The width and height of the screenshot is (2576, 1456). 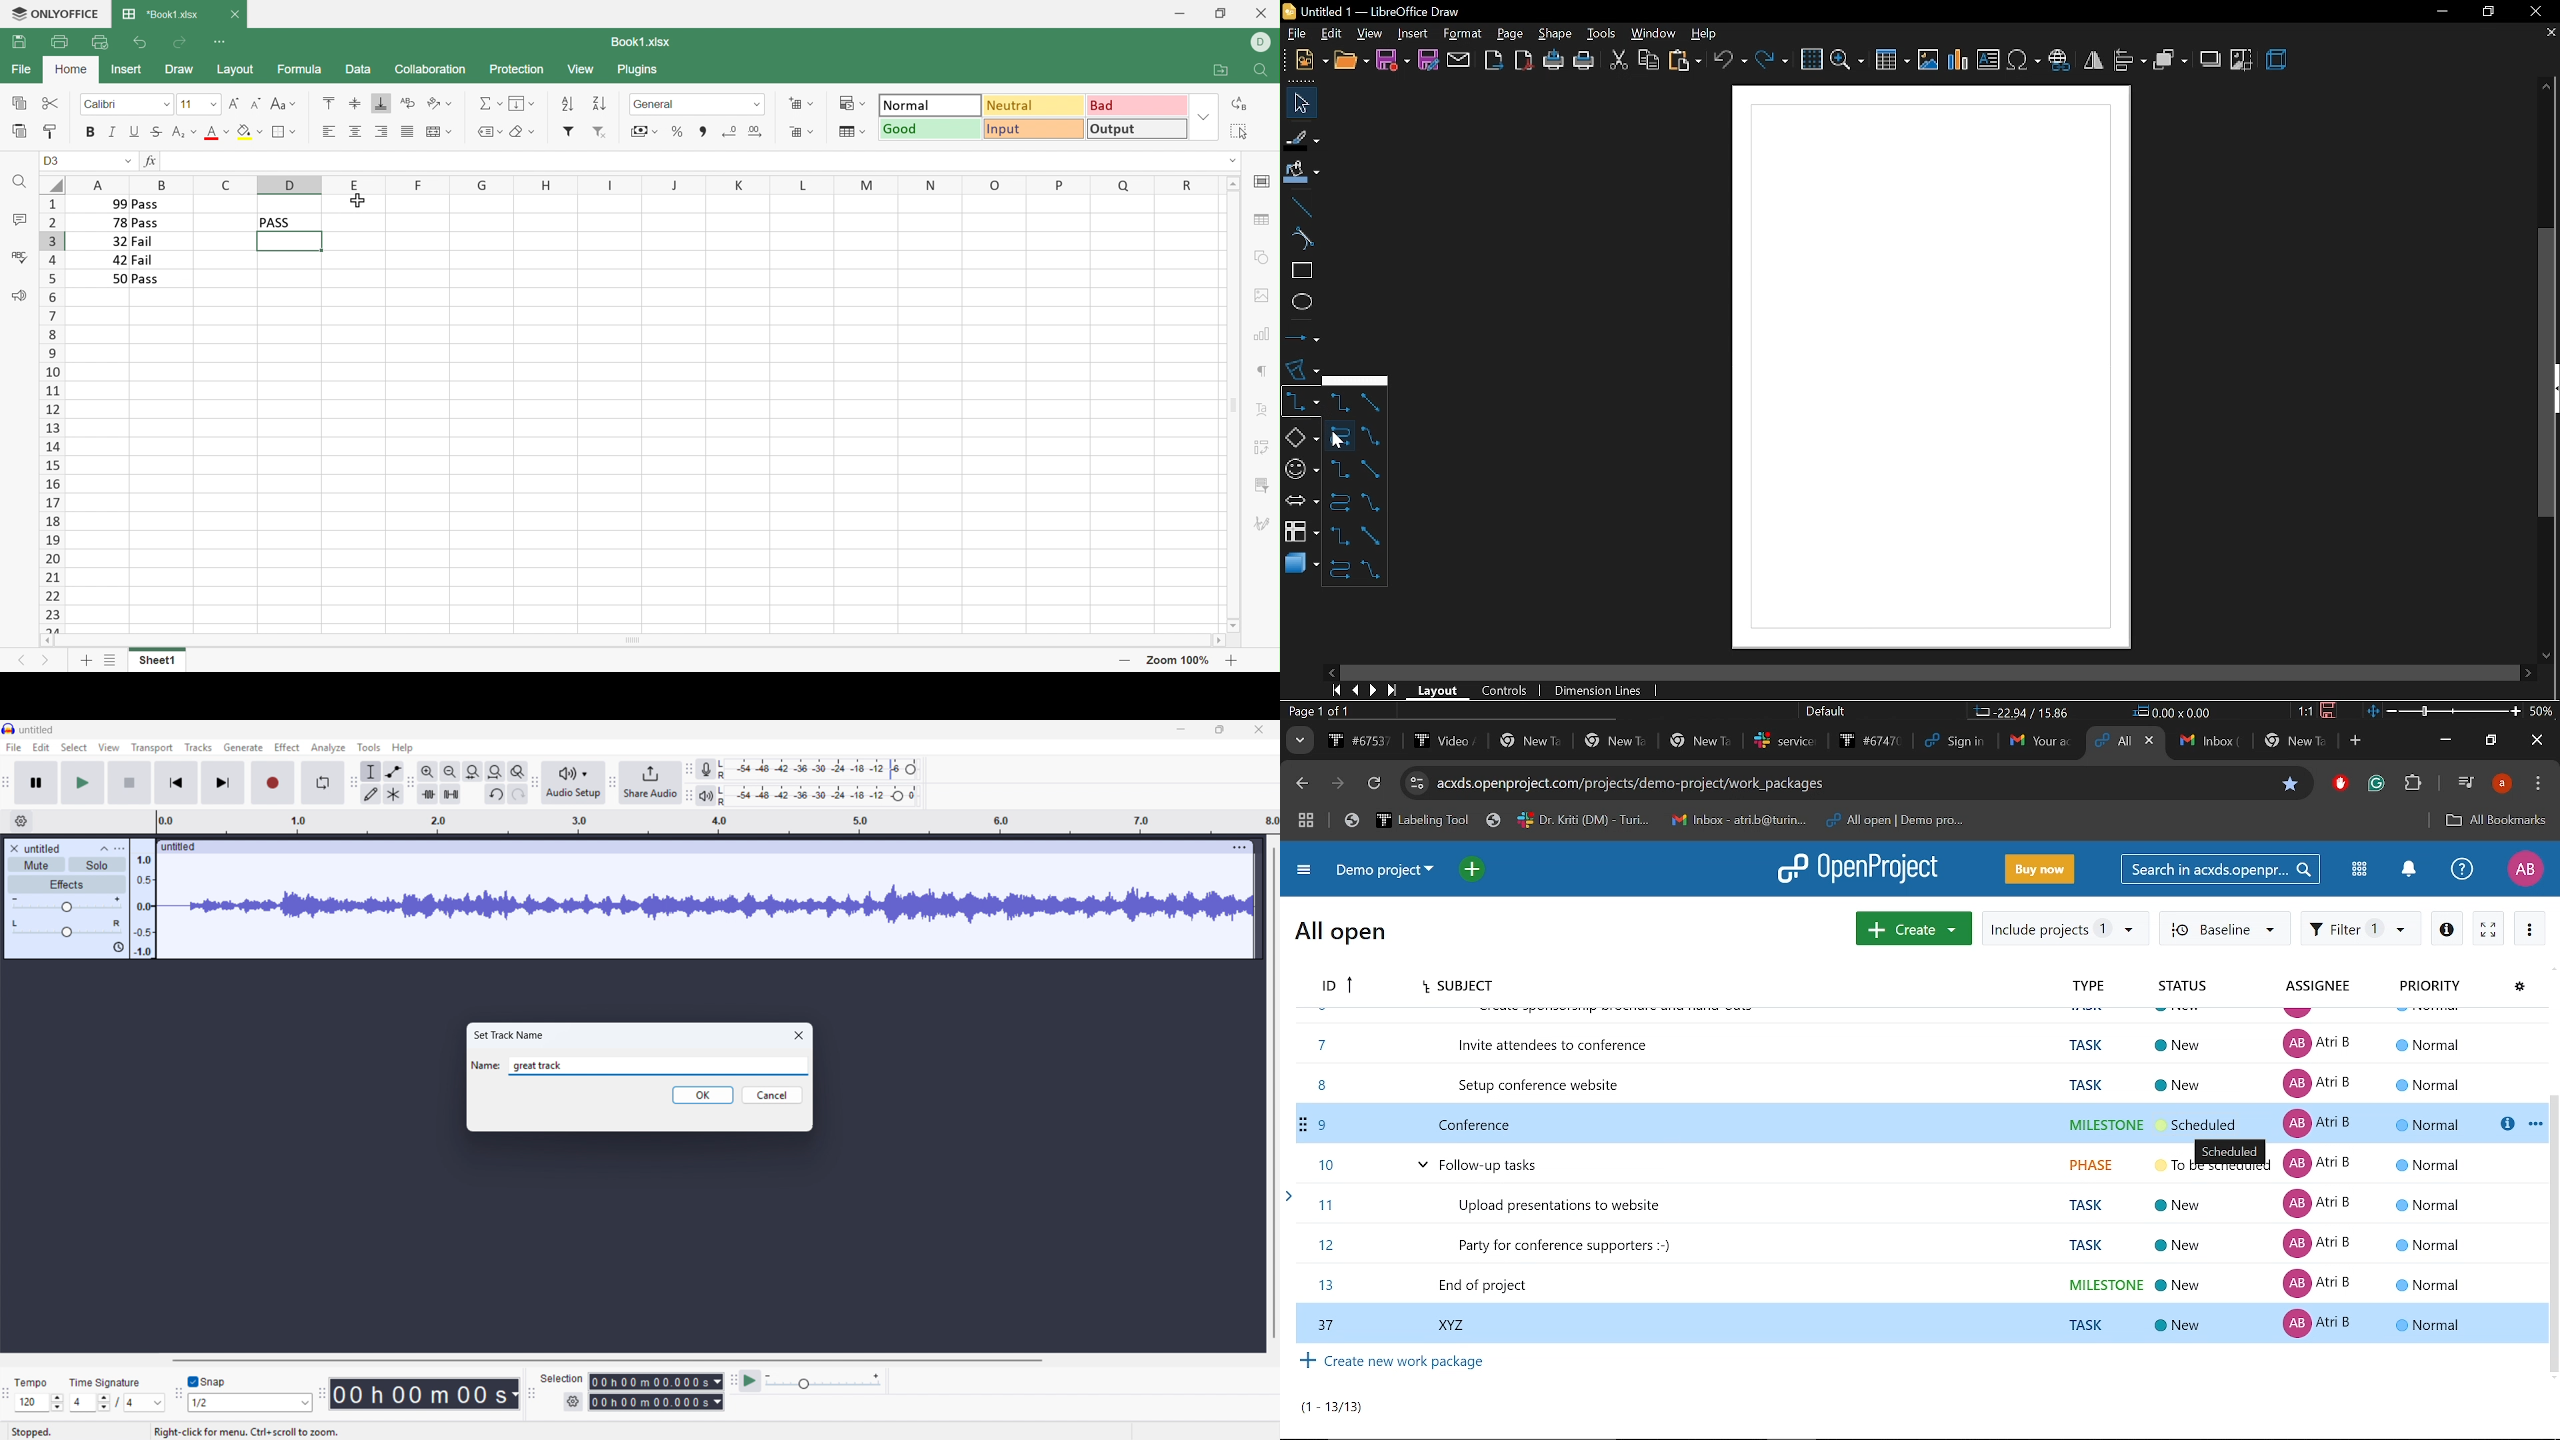 What do you see at coordinates (1259, 332) in the screenshot?
I see `Chart settings` at bounding box center [1259, 332].